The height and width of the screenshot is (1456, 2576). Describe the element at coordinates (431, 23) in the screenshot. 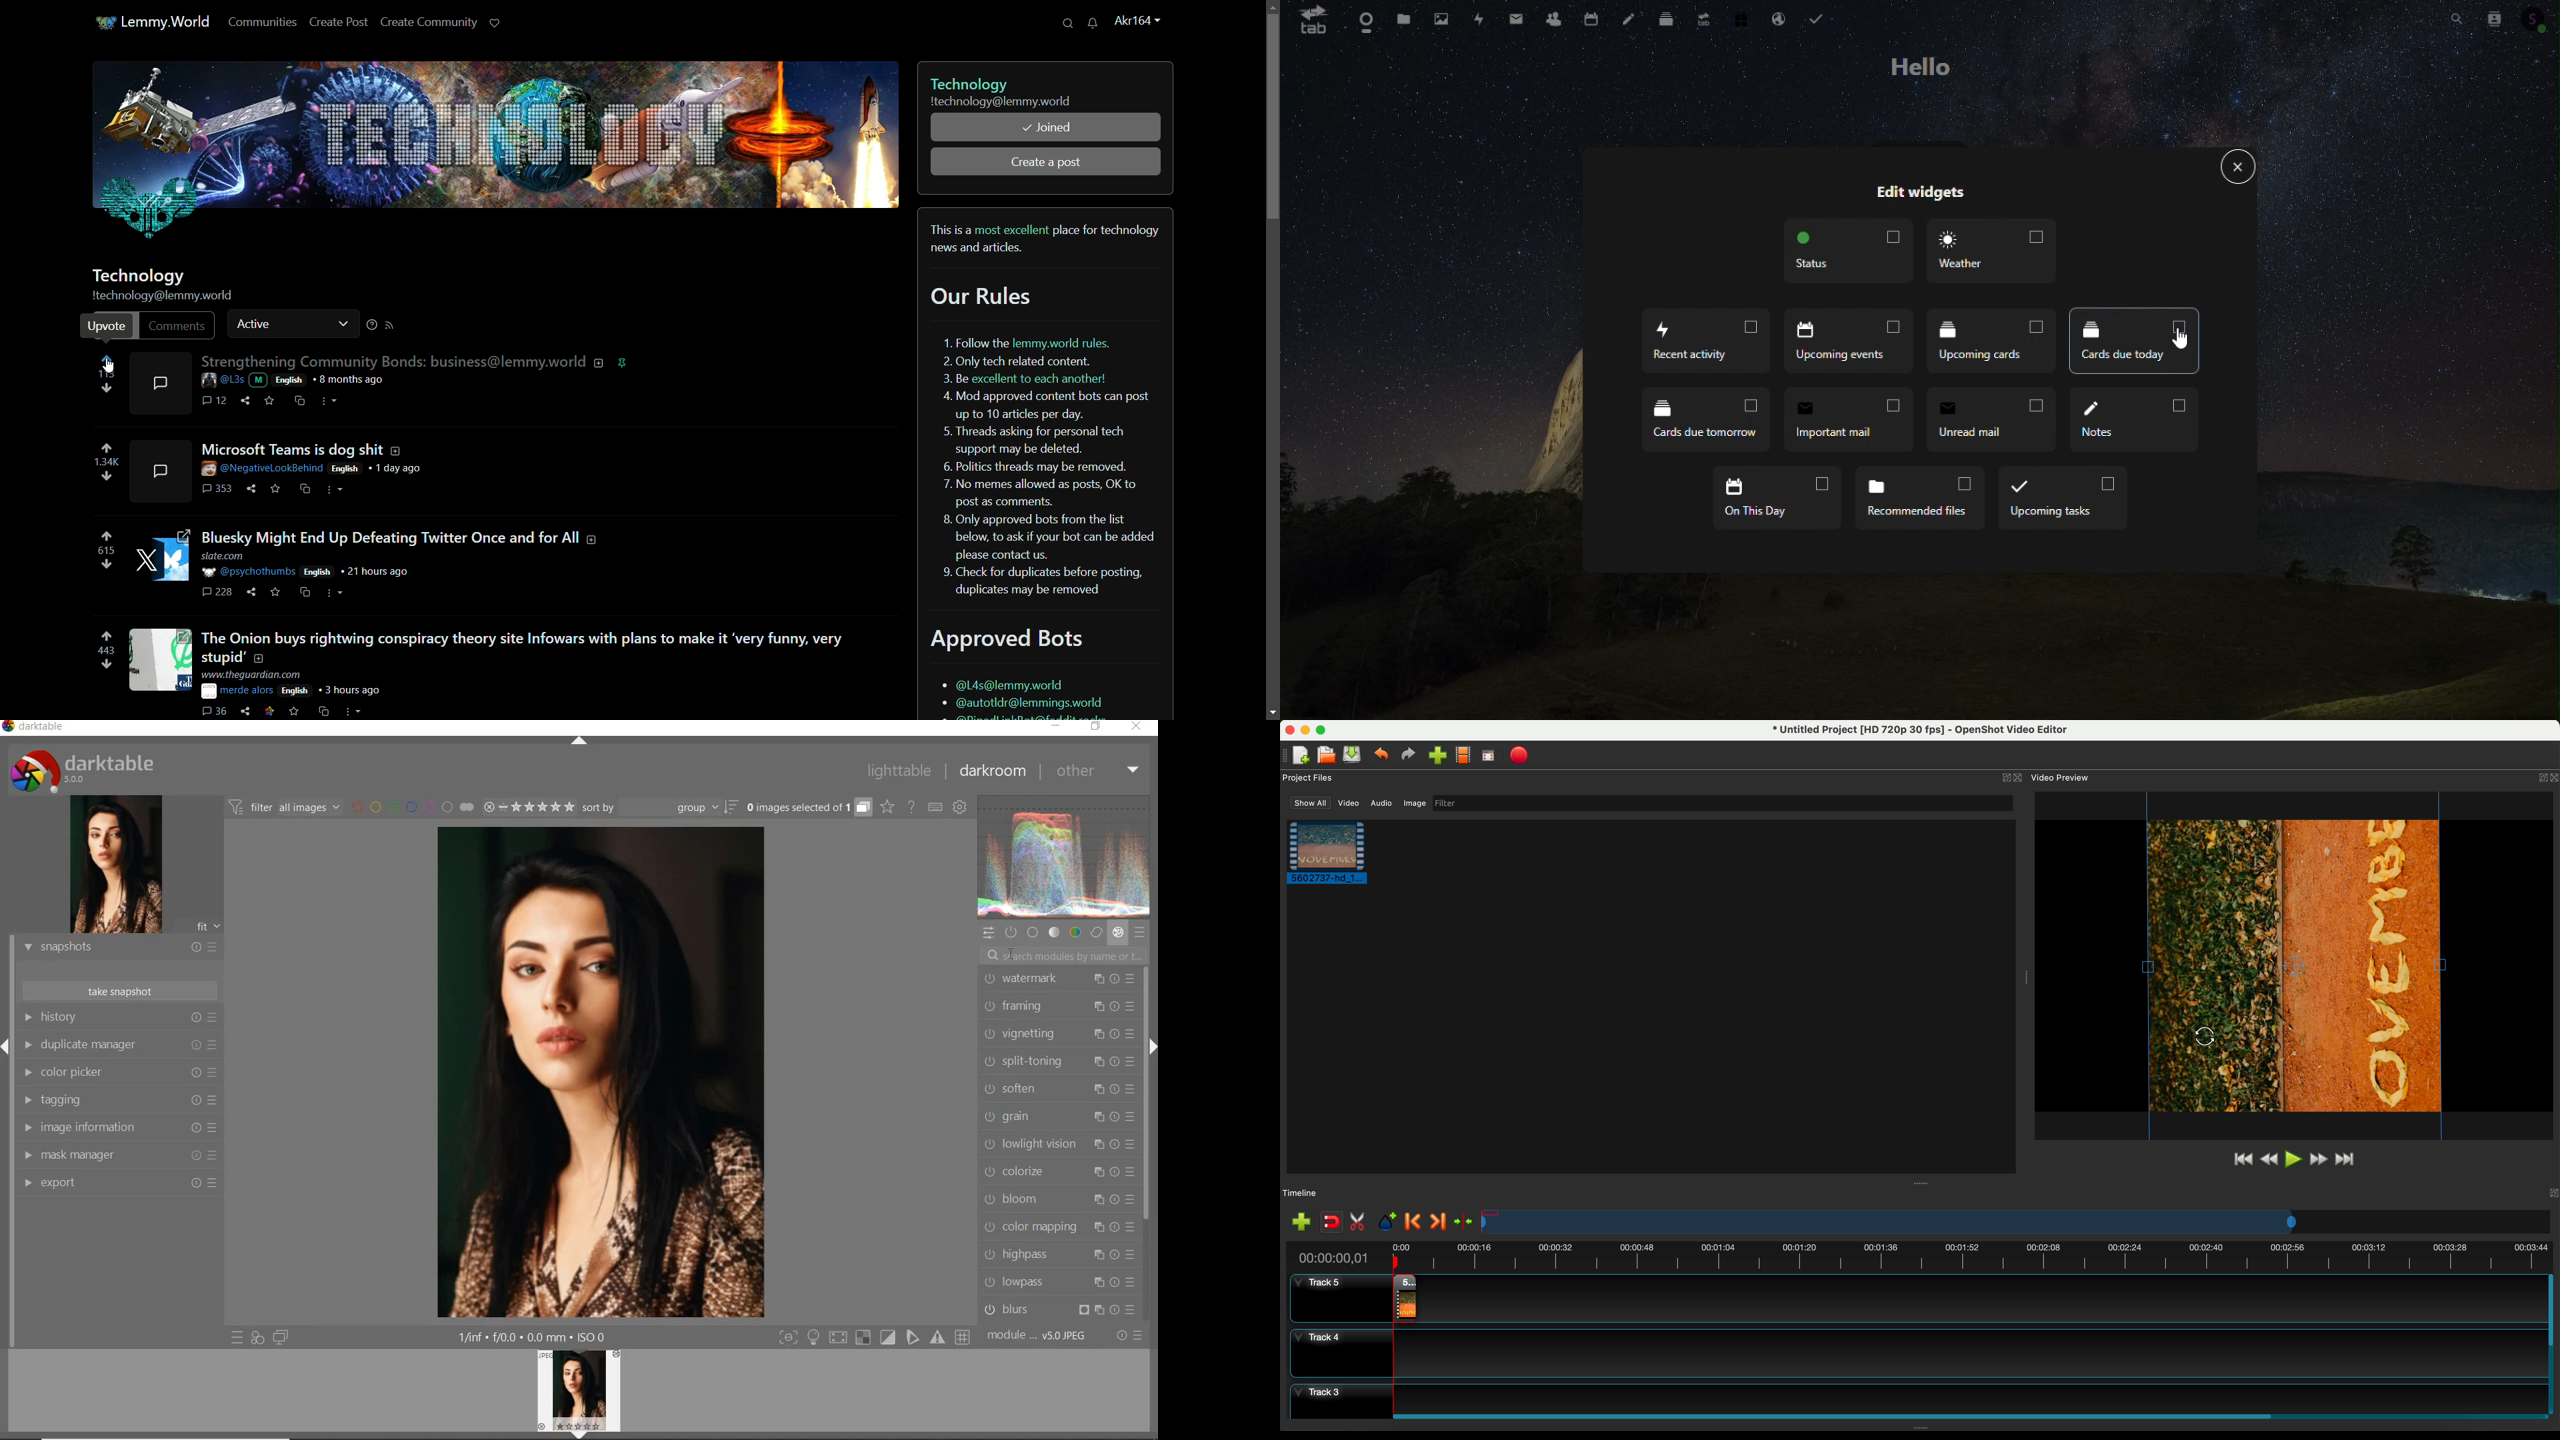

I see `create community` at that location.